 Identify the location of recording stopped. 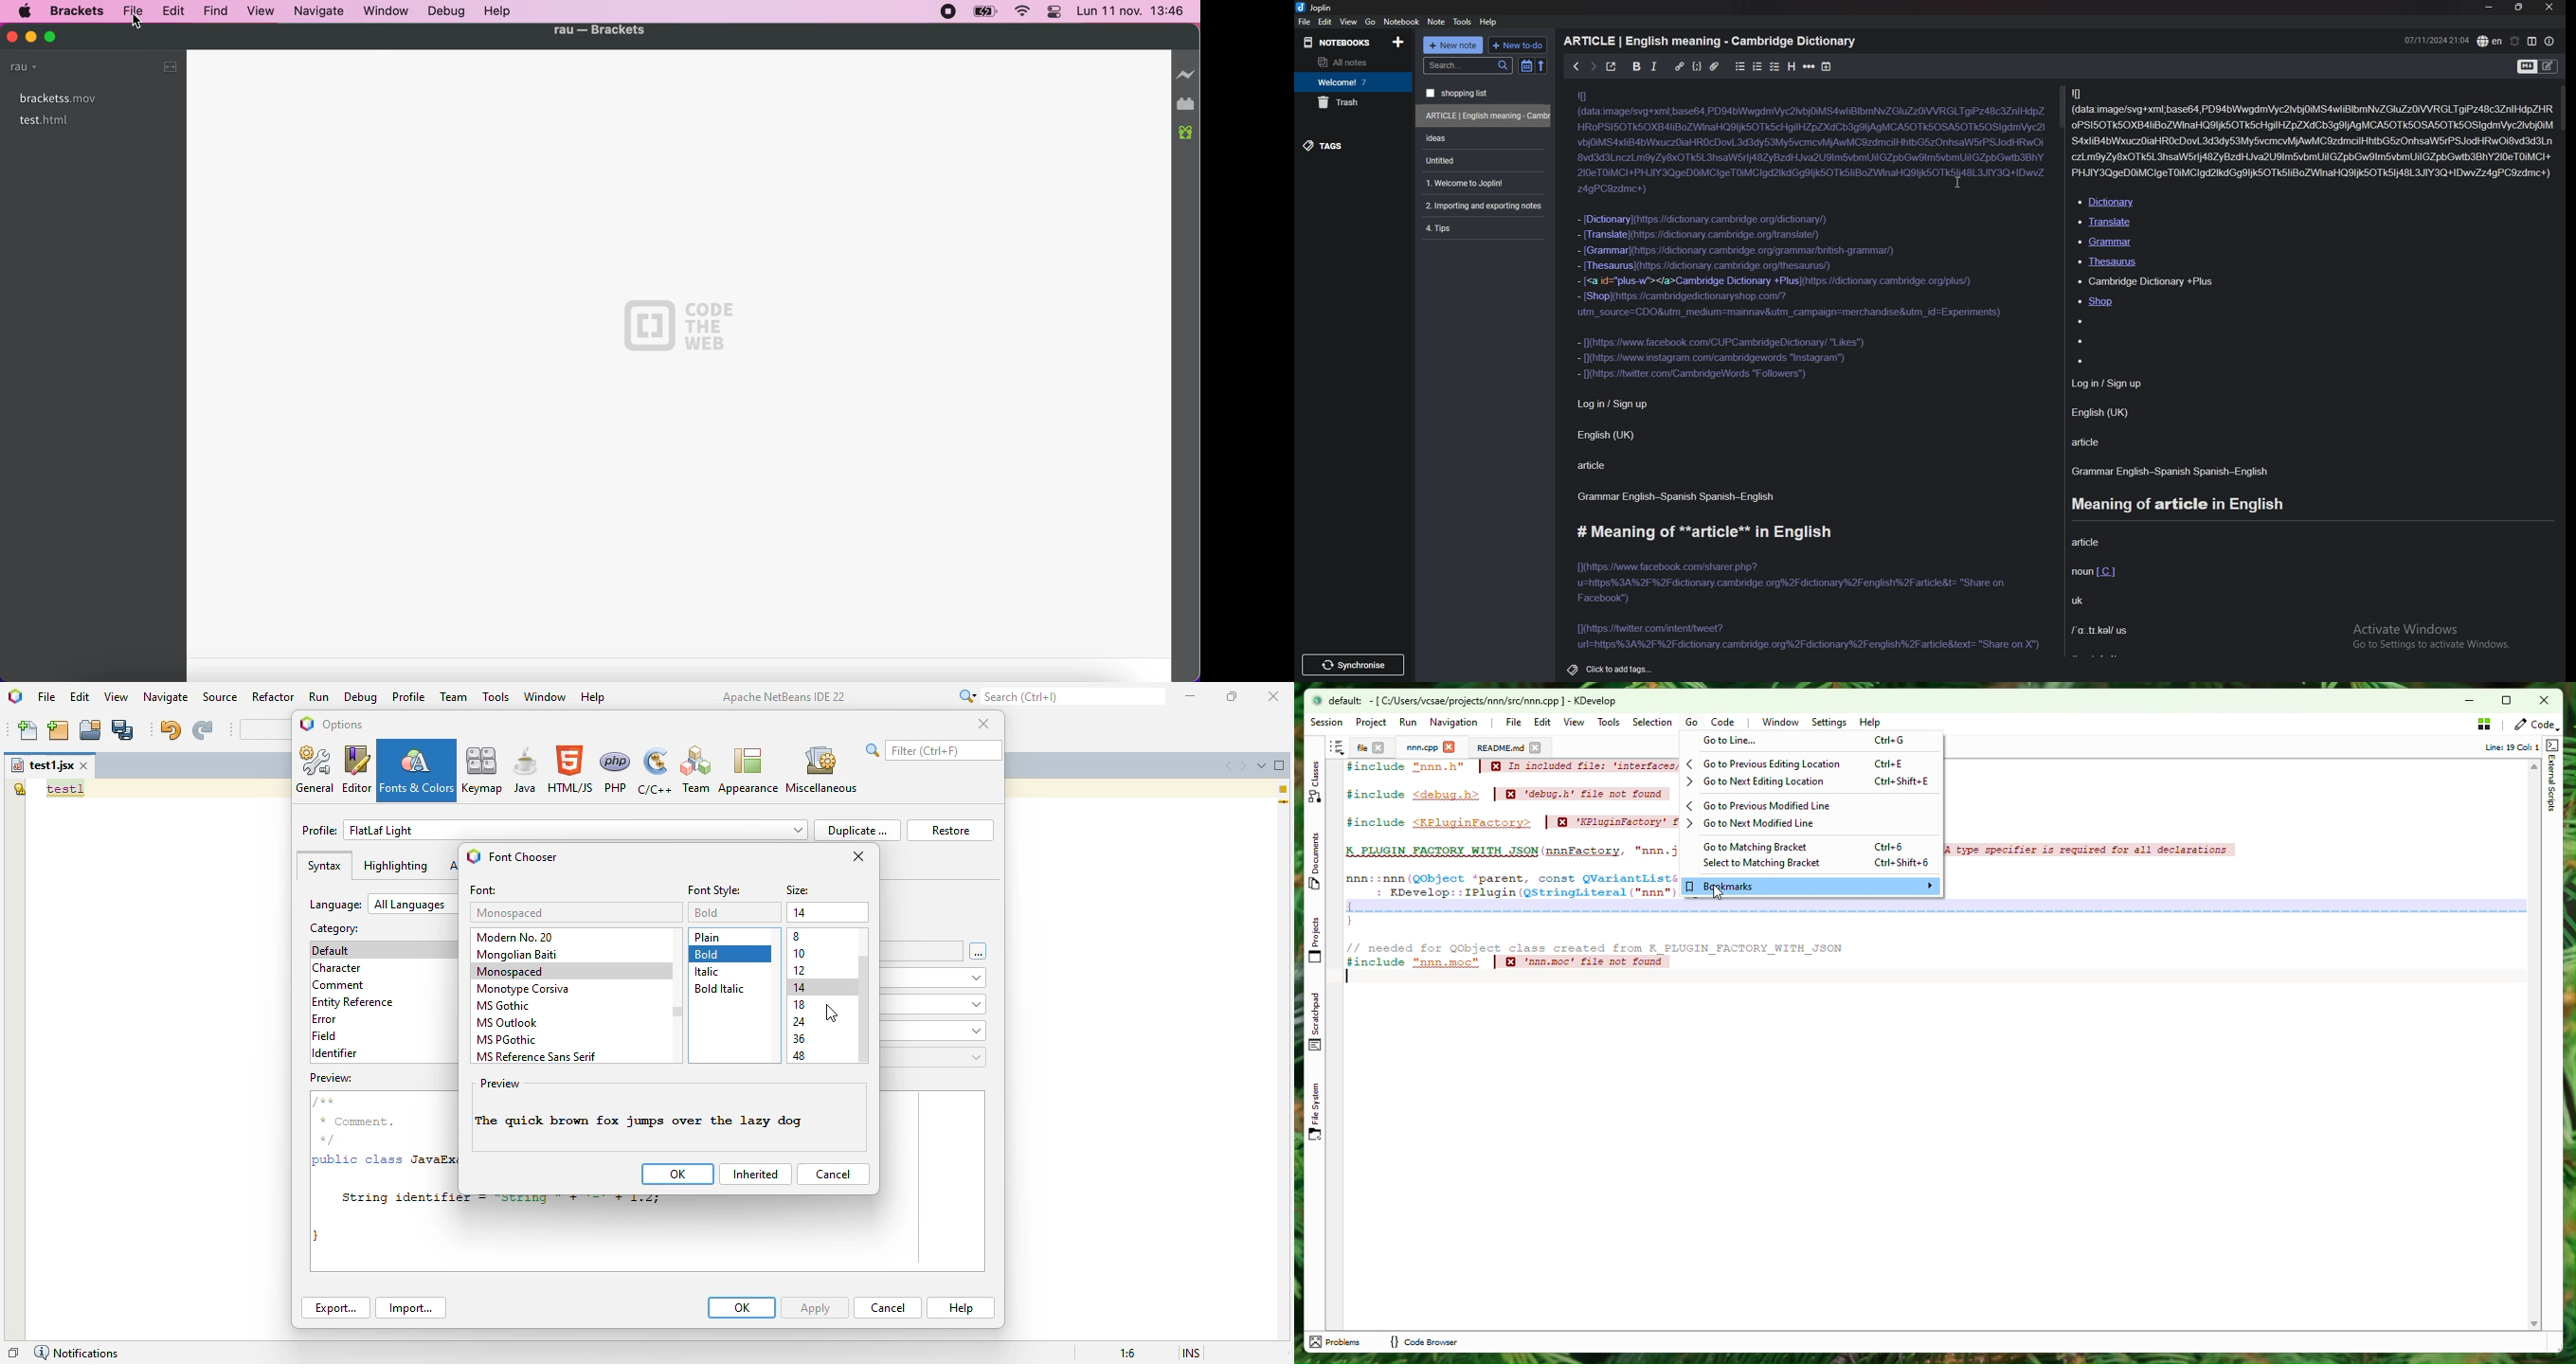
(947, 13).